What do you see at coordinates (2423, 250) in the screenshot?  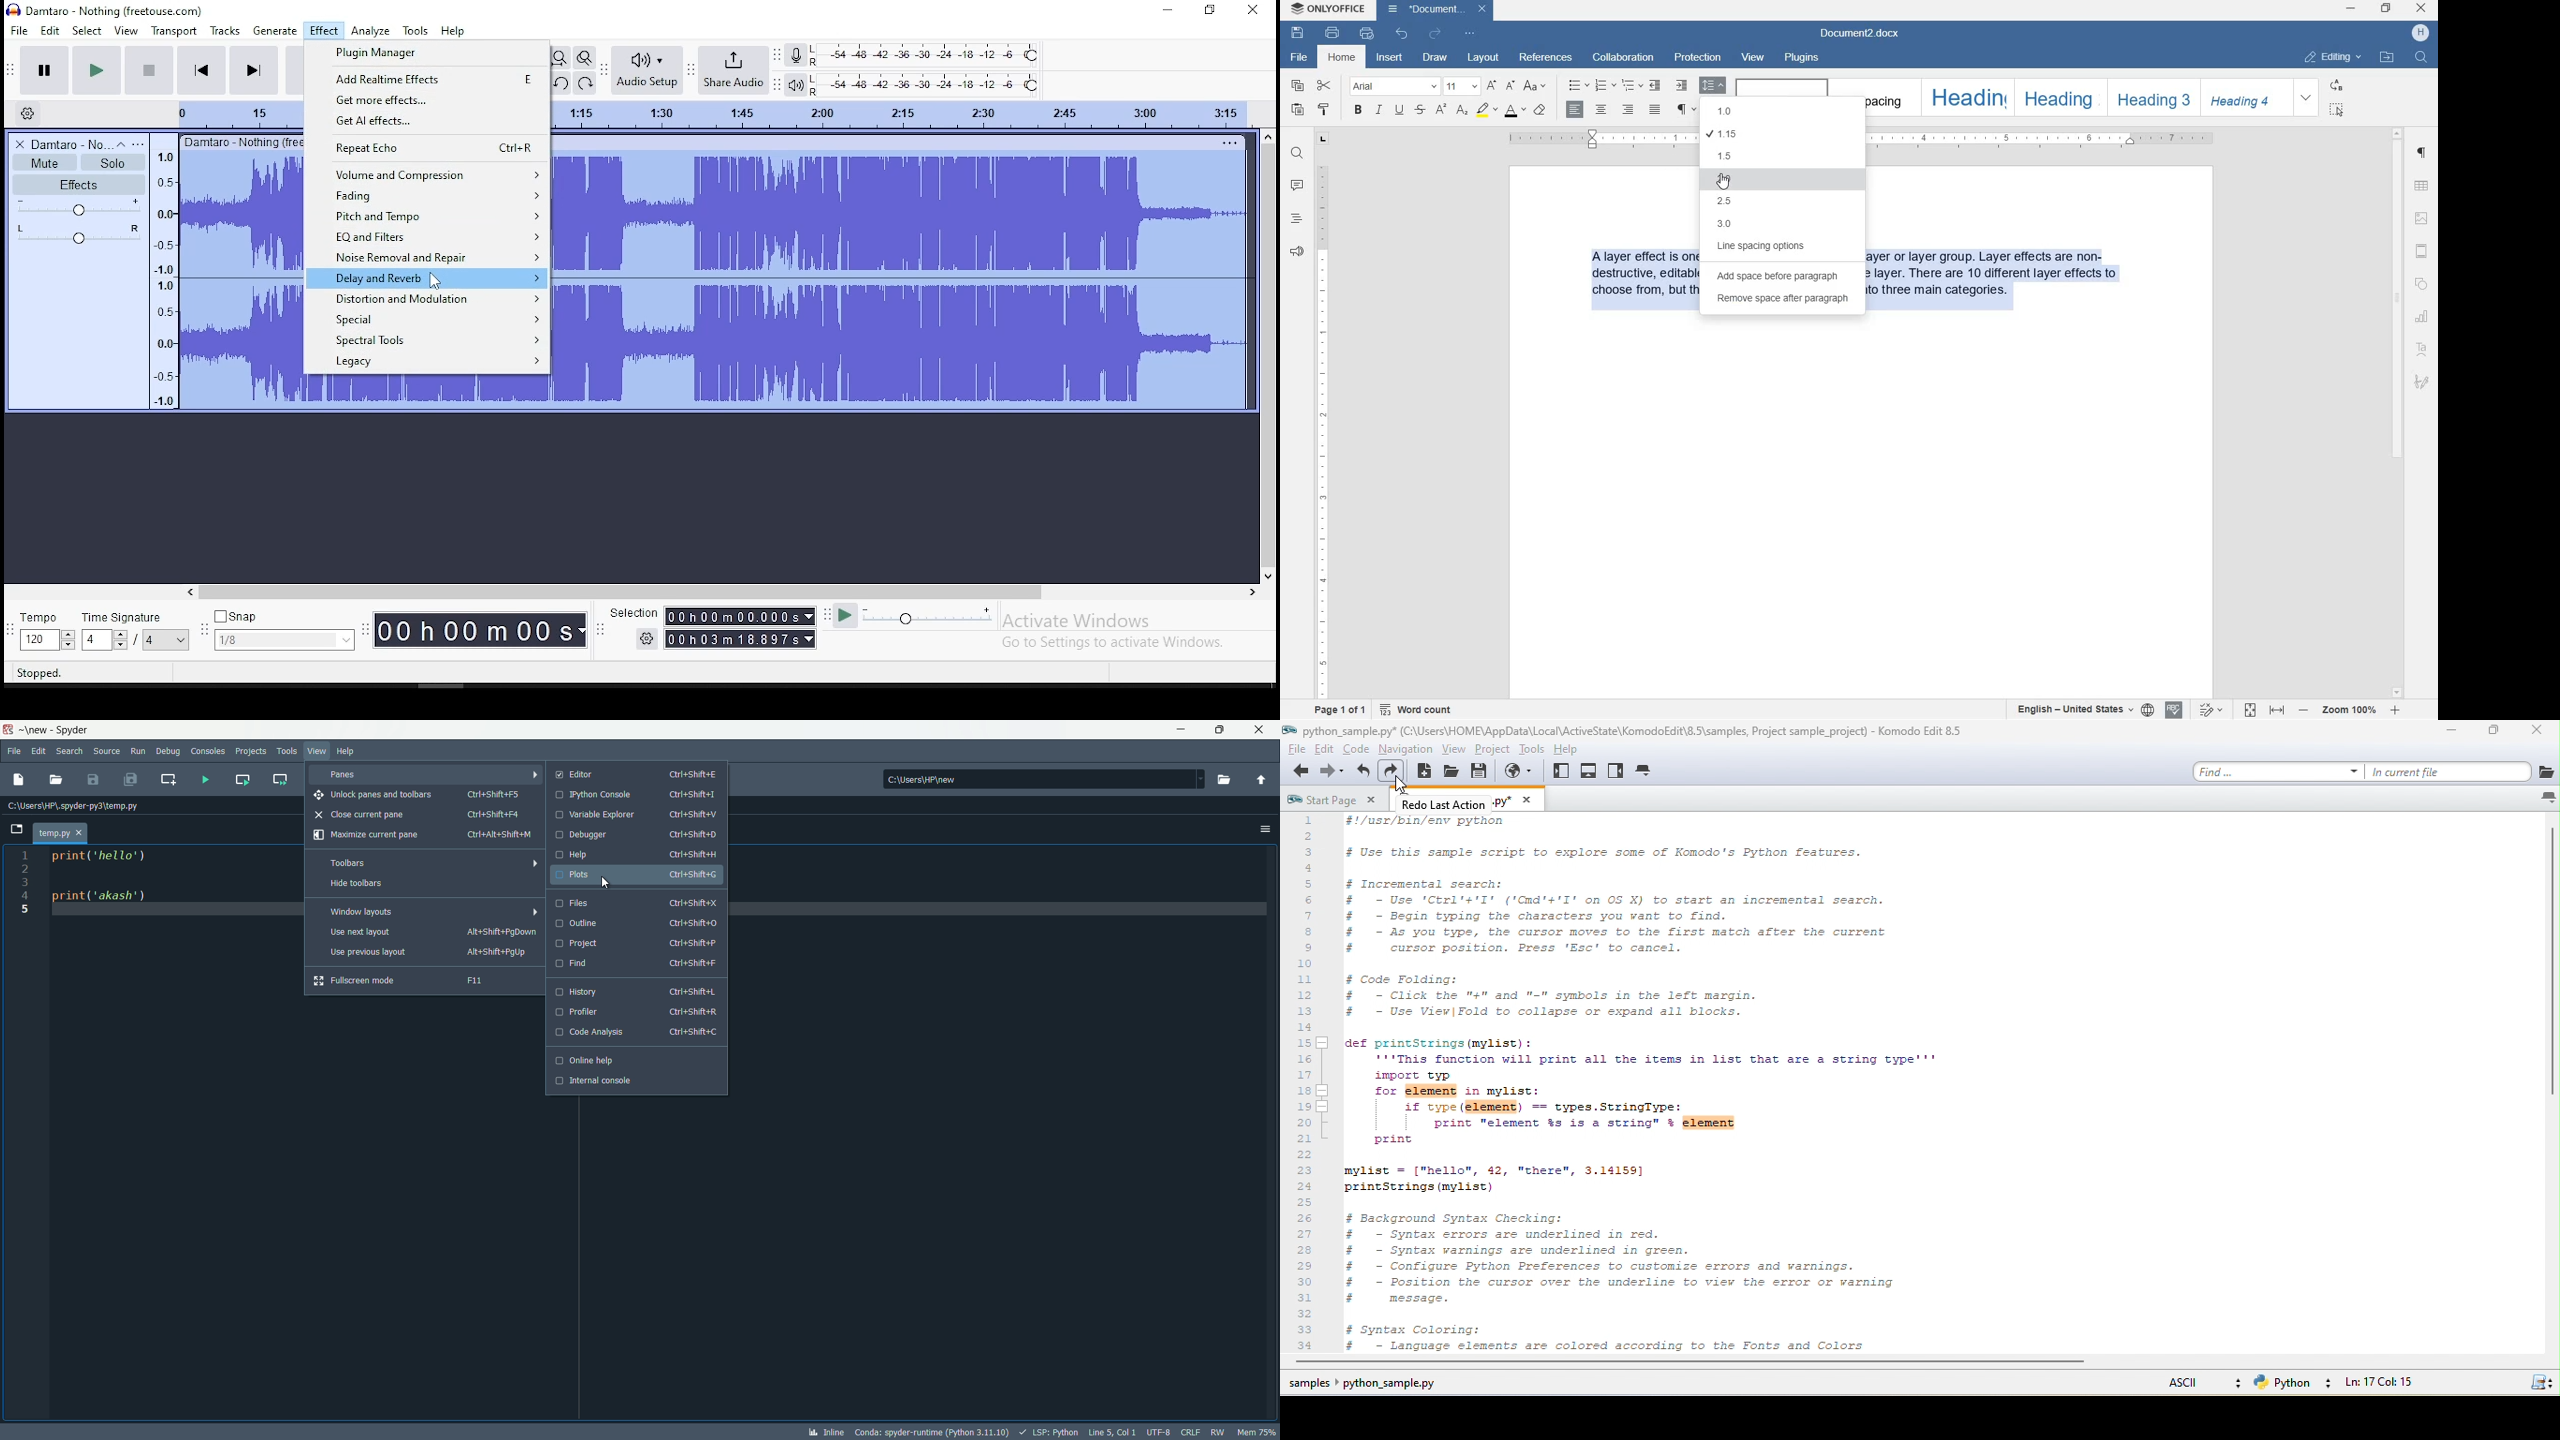 I see `headers & footers` at bounding box center [2423, 250].